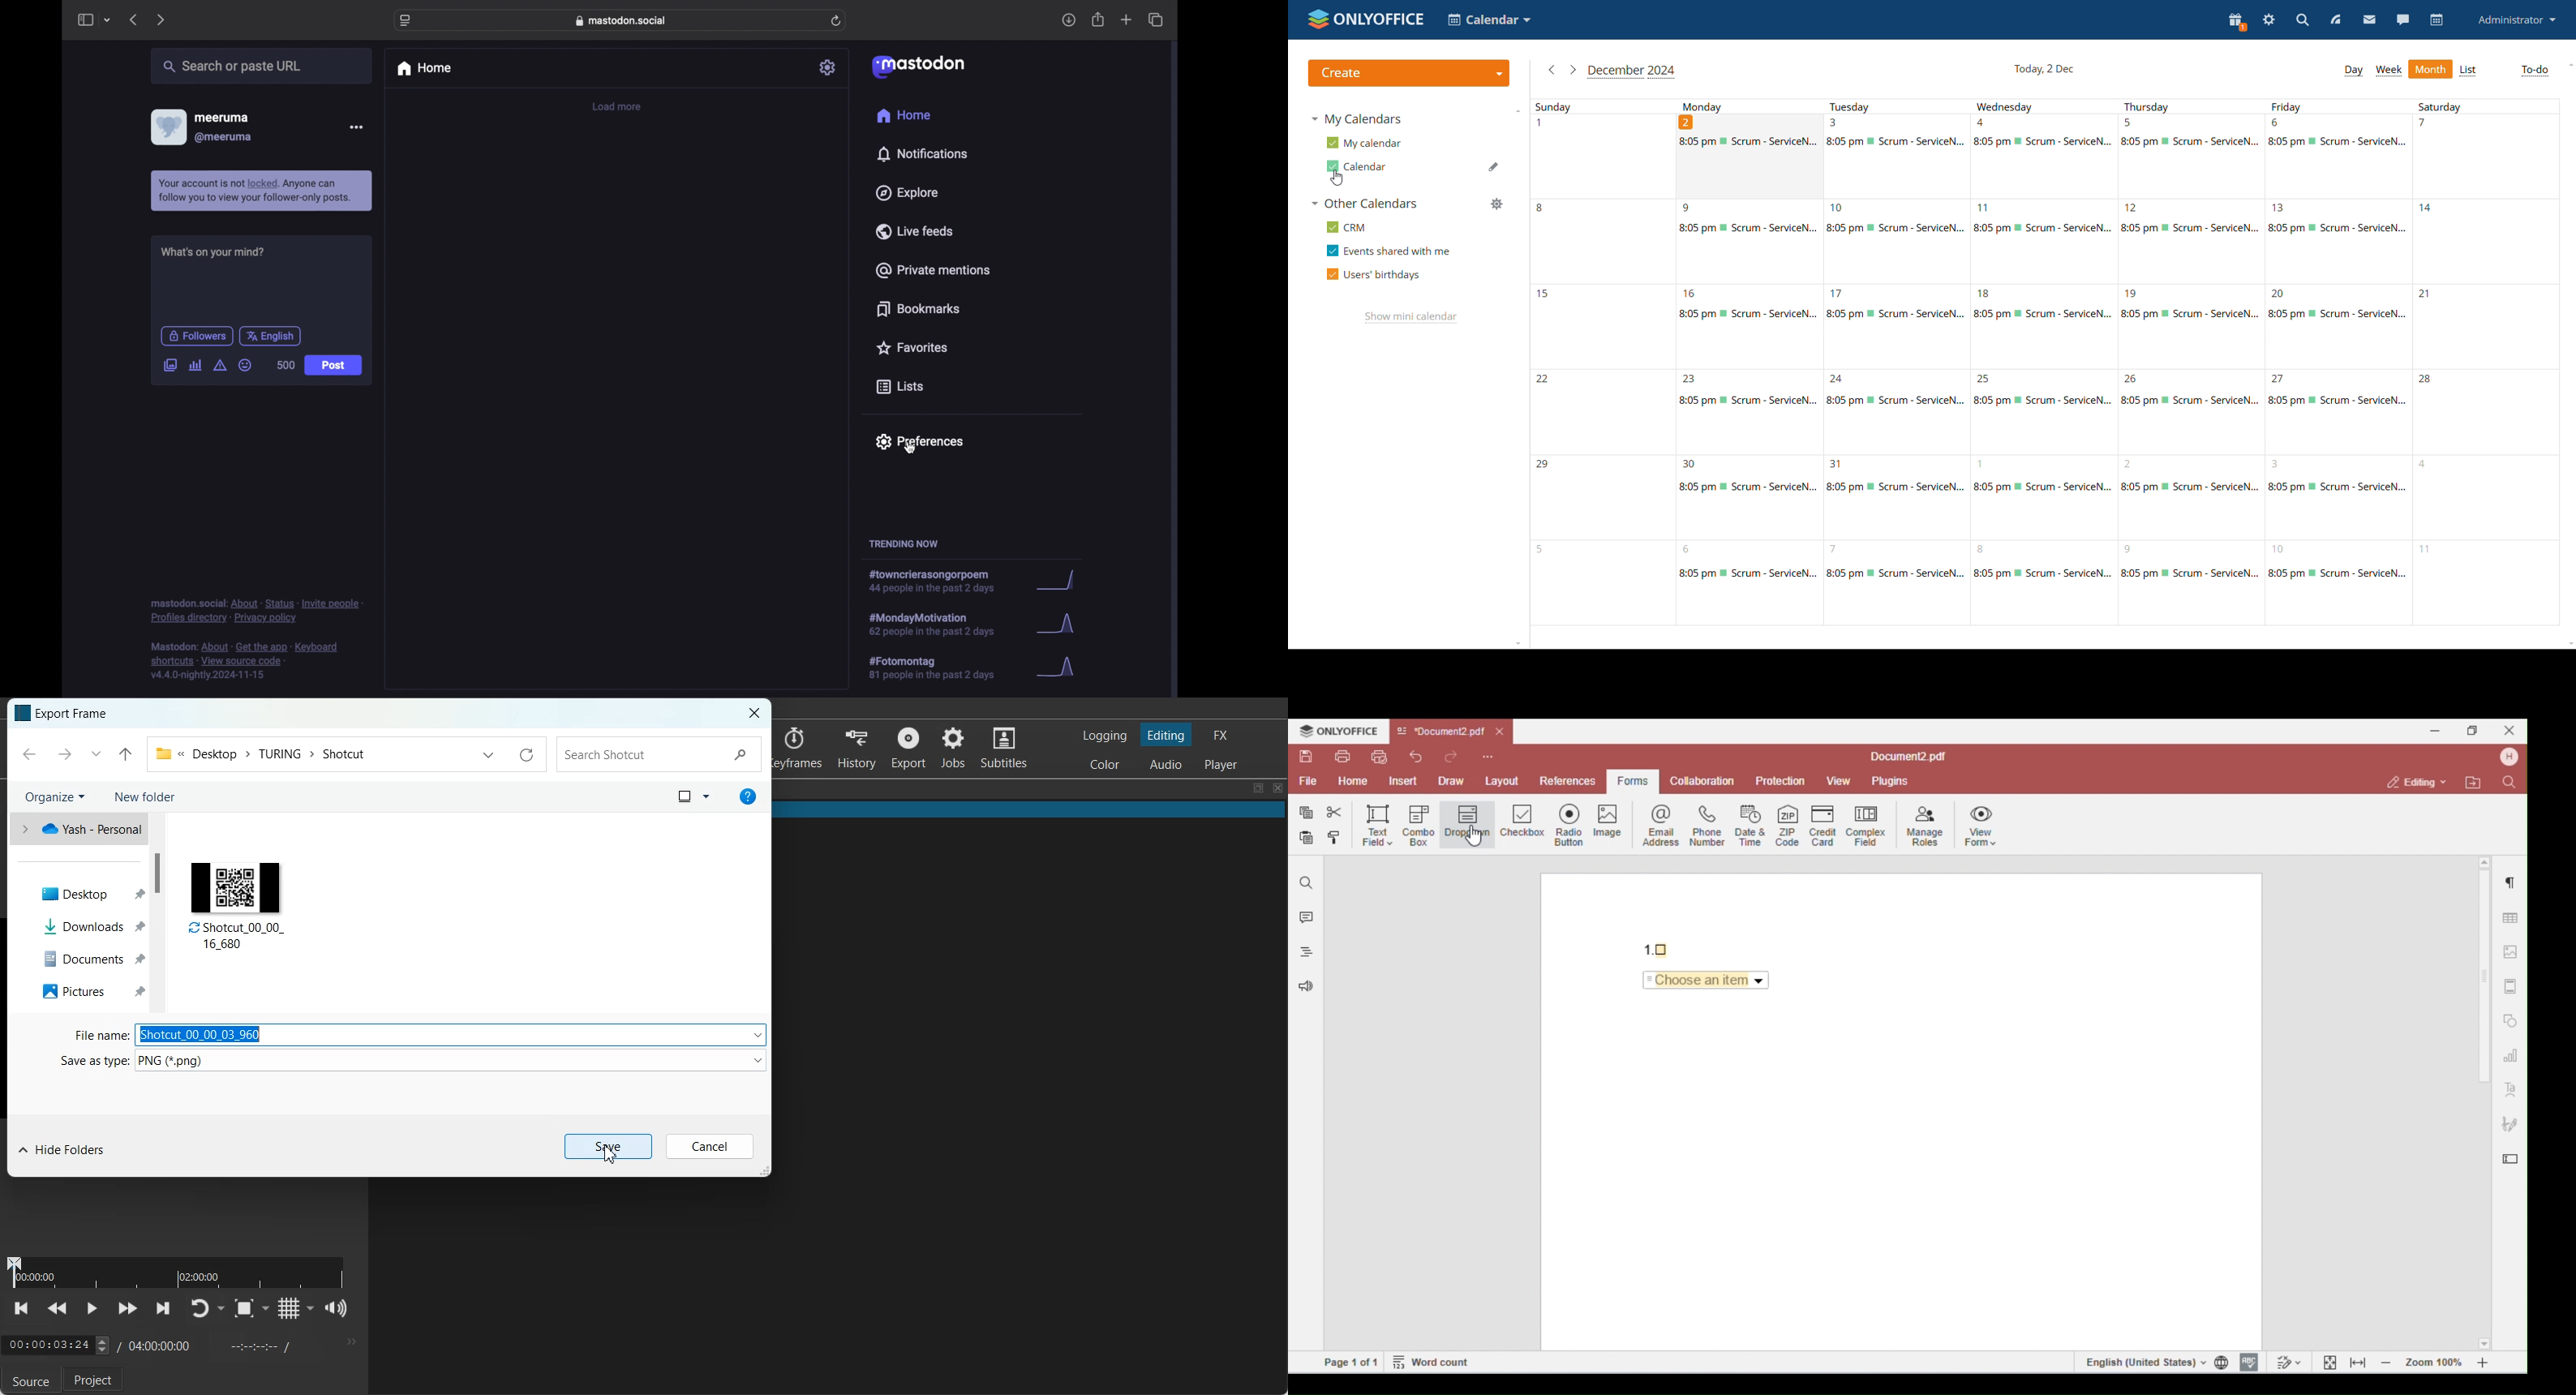 This screenshot has height=1400, width=2576. I want to click on Cursor, so click(609, 1153).